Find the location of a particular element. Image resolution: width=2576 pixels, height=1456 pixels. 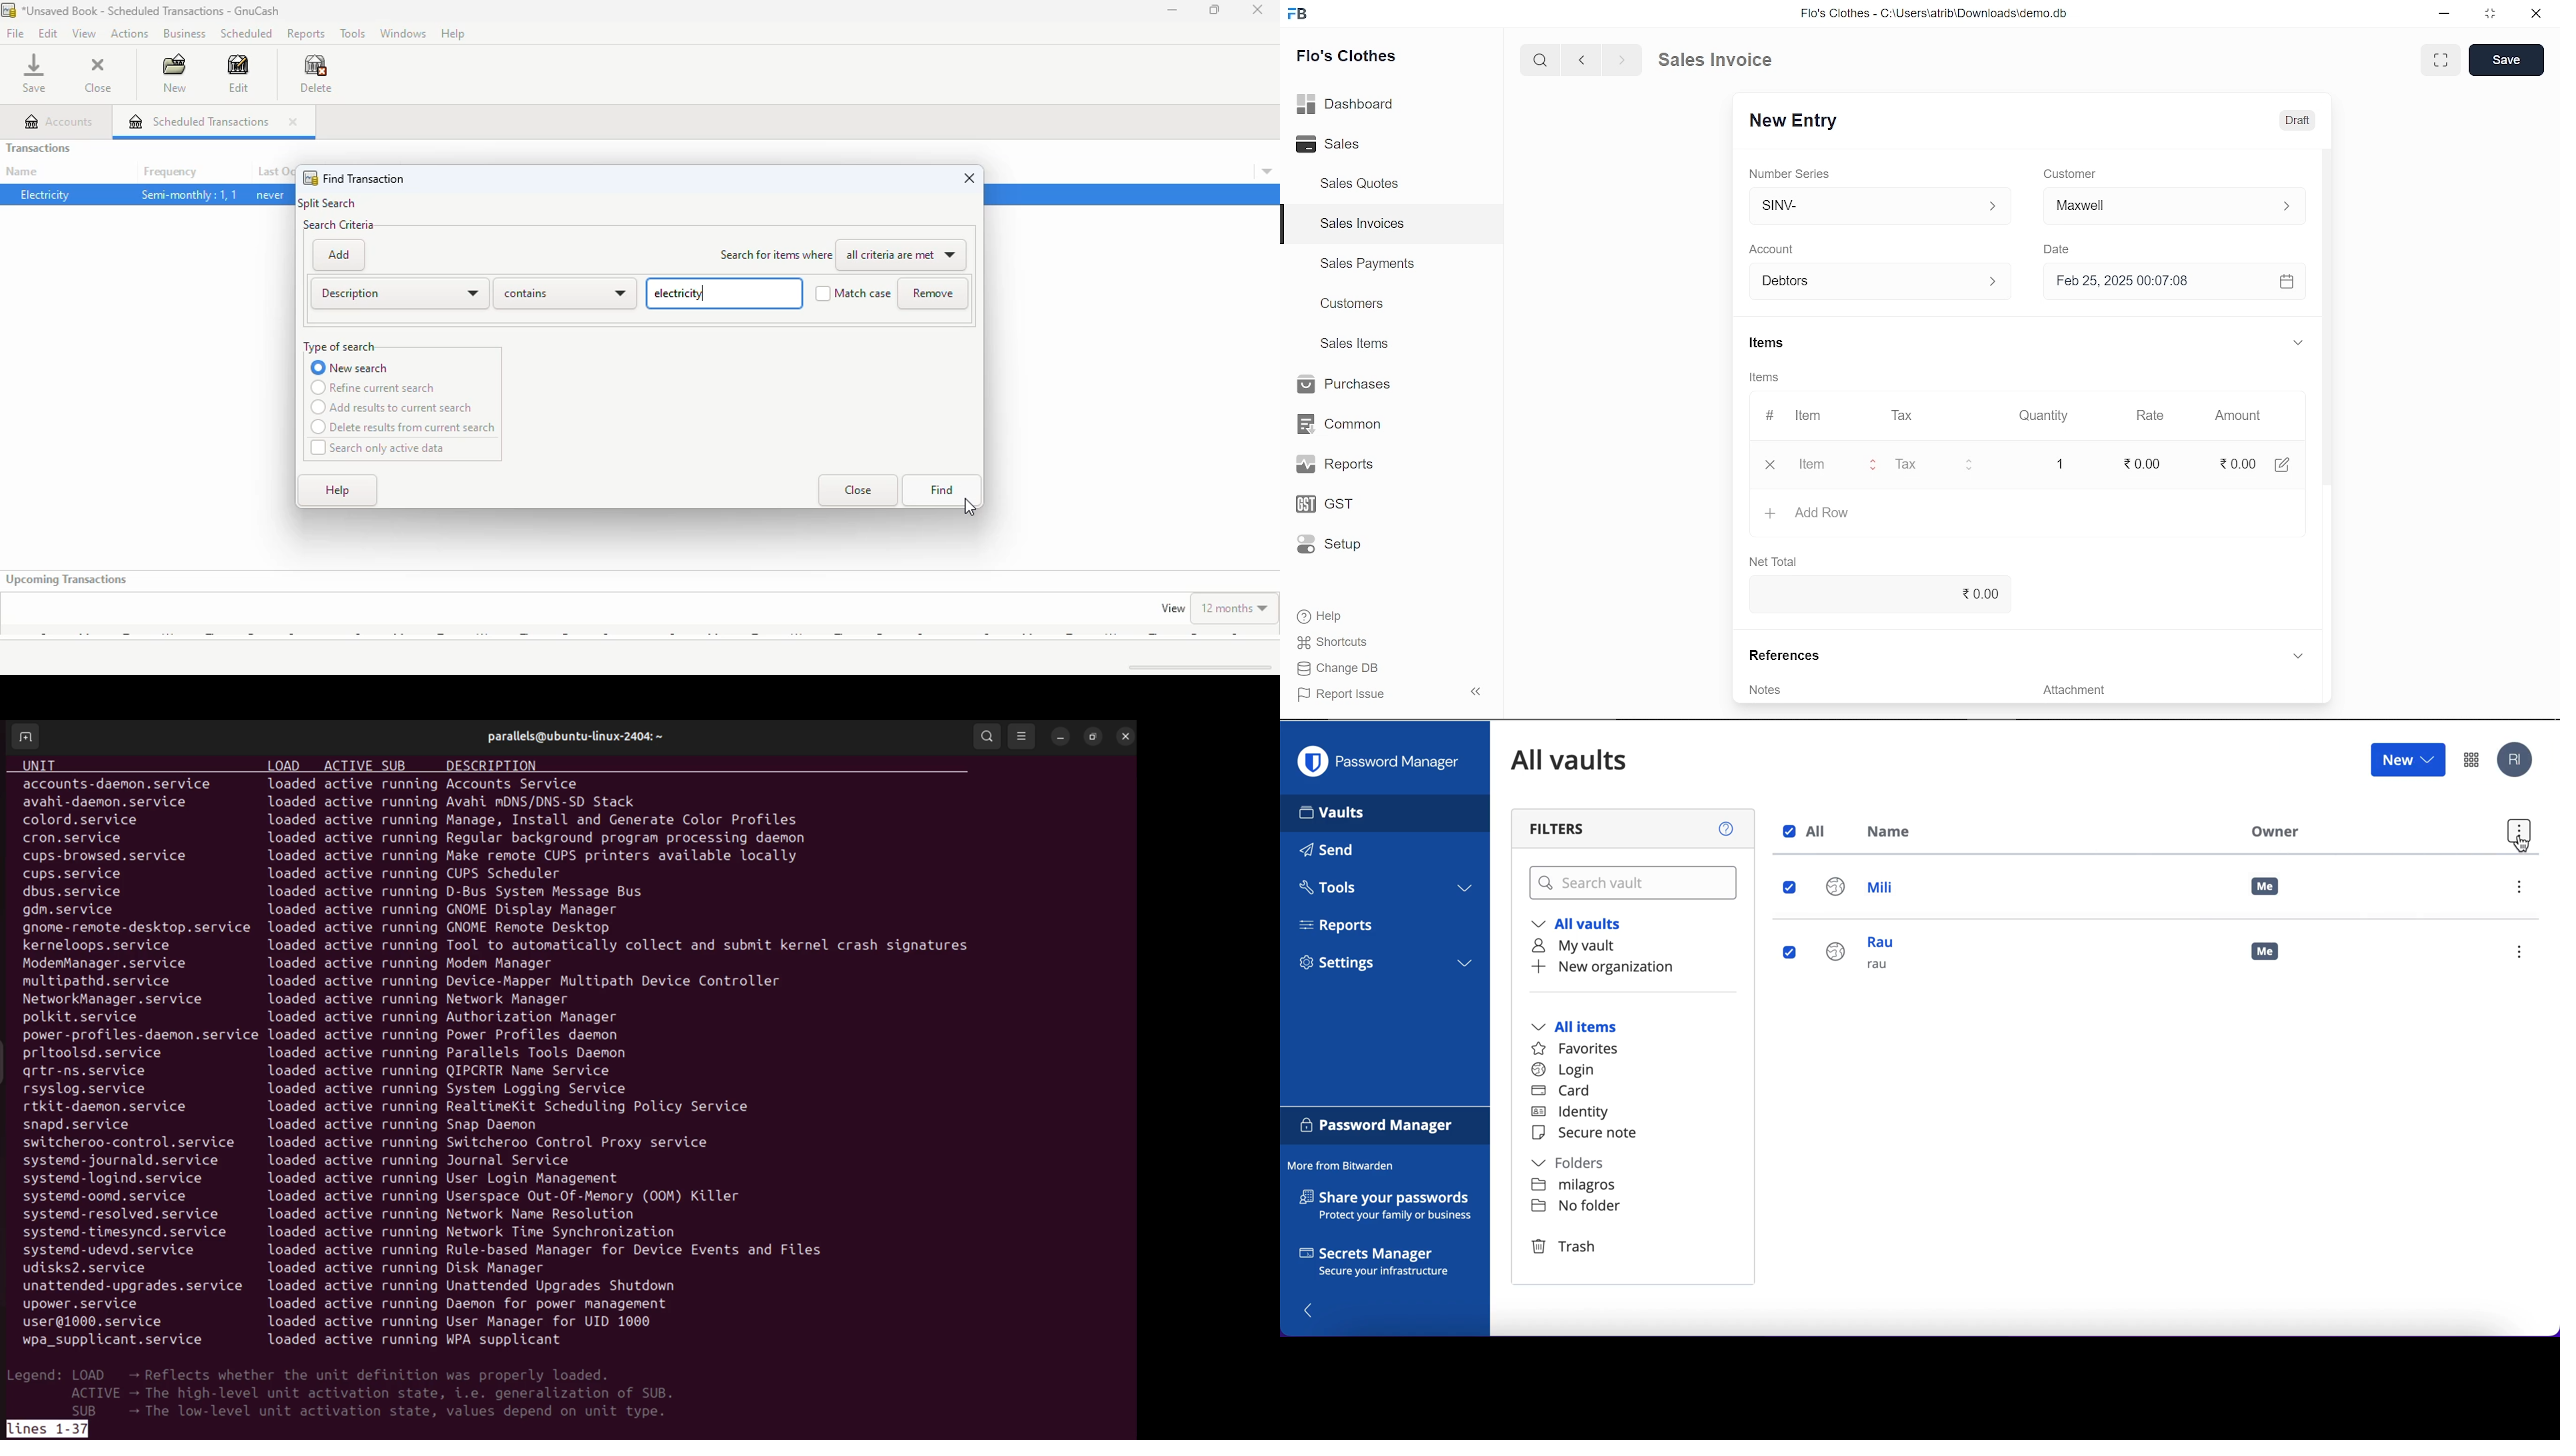

loaded is located at coordinates (289, 1071).